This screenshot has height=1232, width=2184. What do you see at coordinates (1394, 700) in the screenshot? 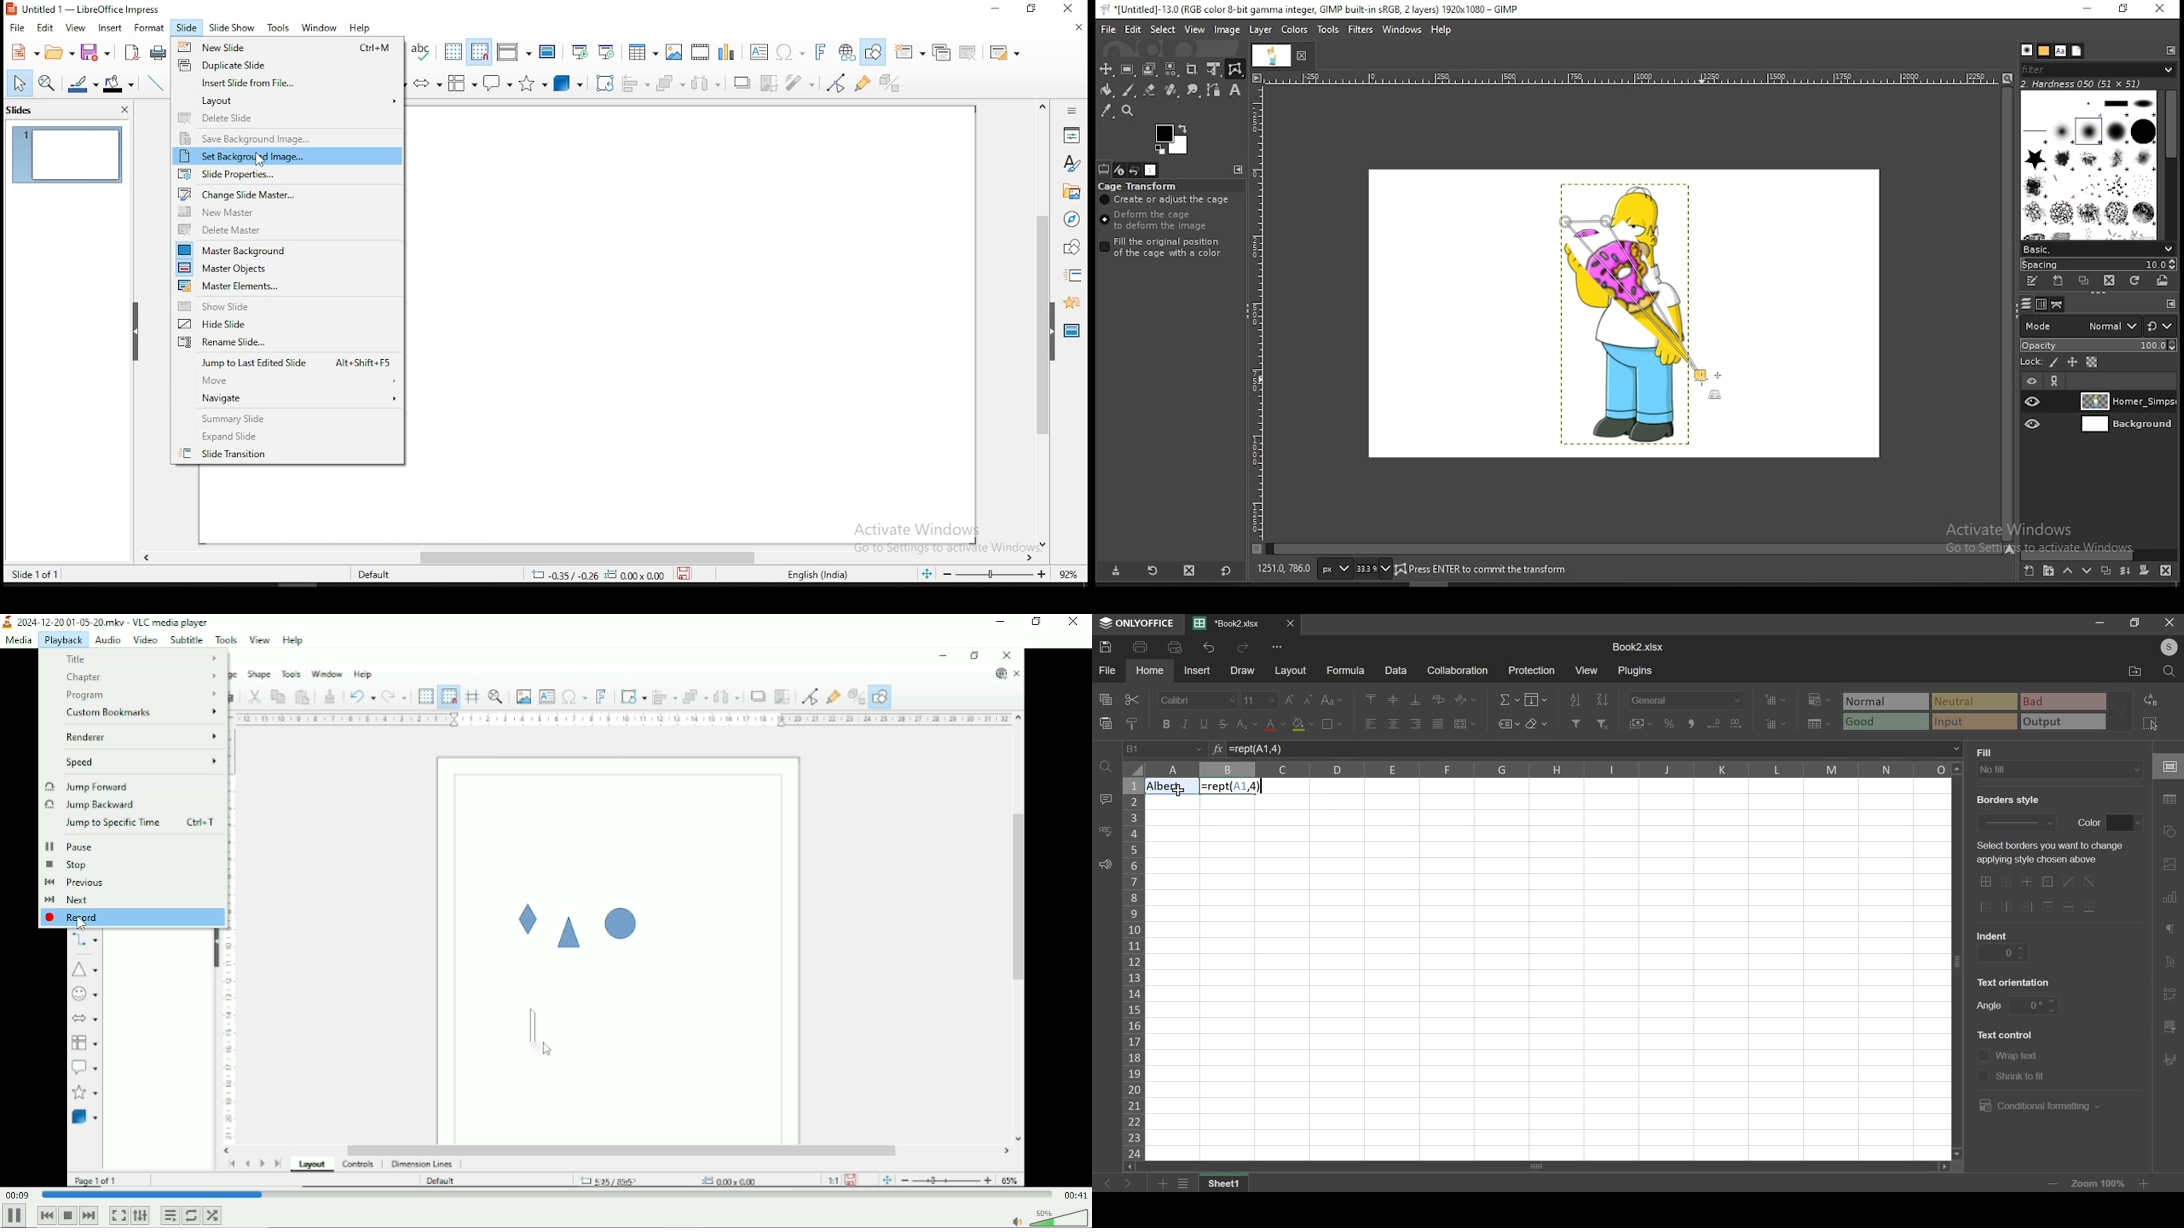
I see `vertical alignment` at bounding box center [1394, 700].